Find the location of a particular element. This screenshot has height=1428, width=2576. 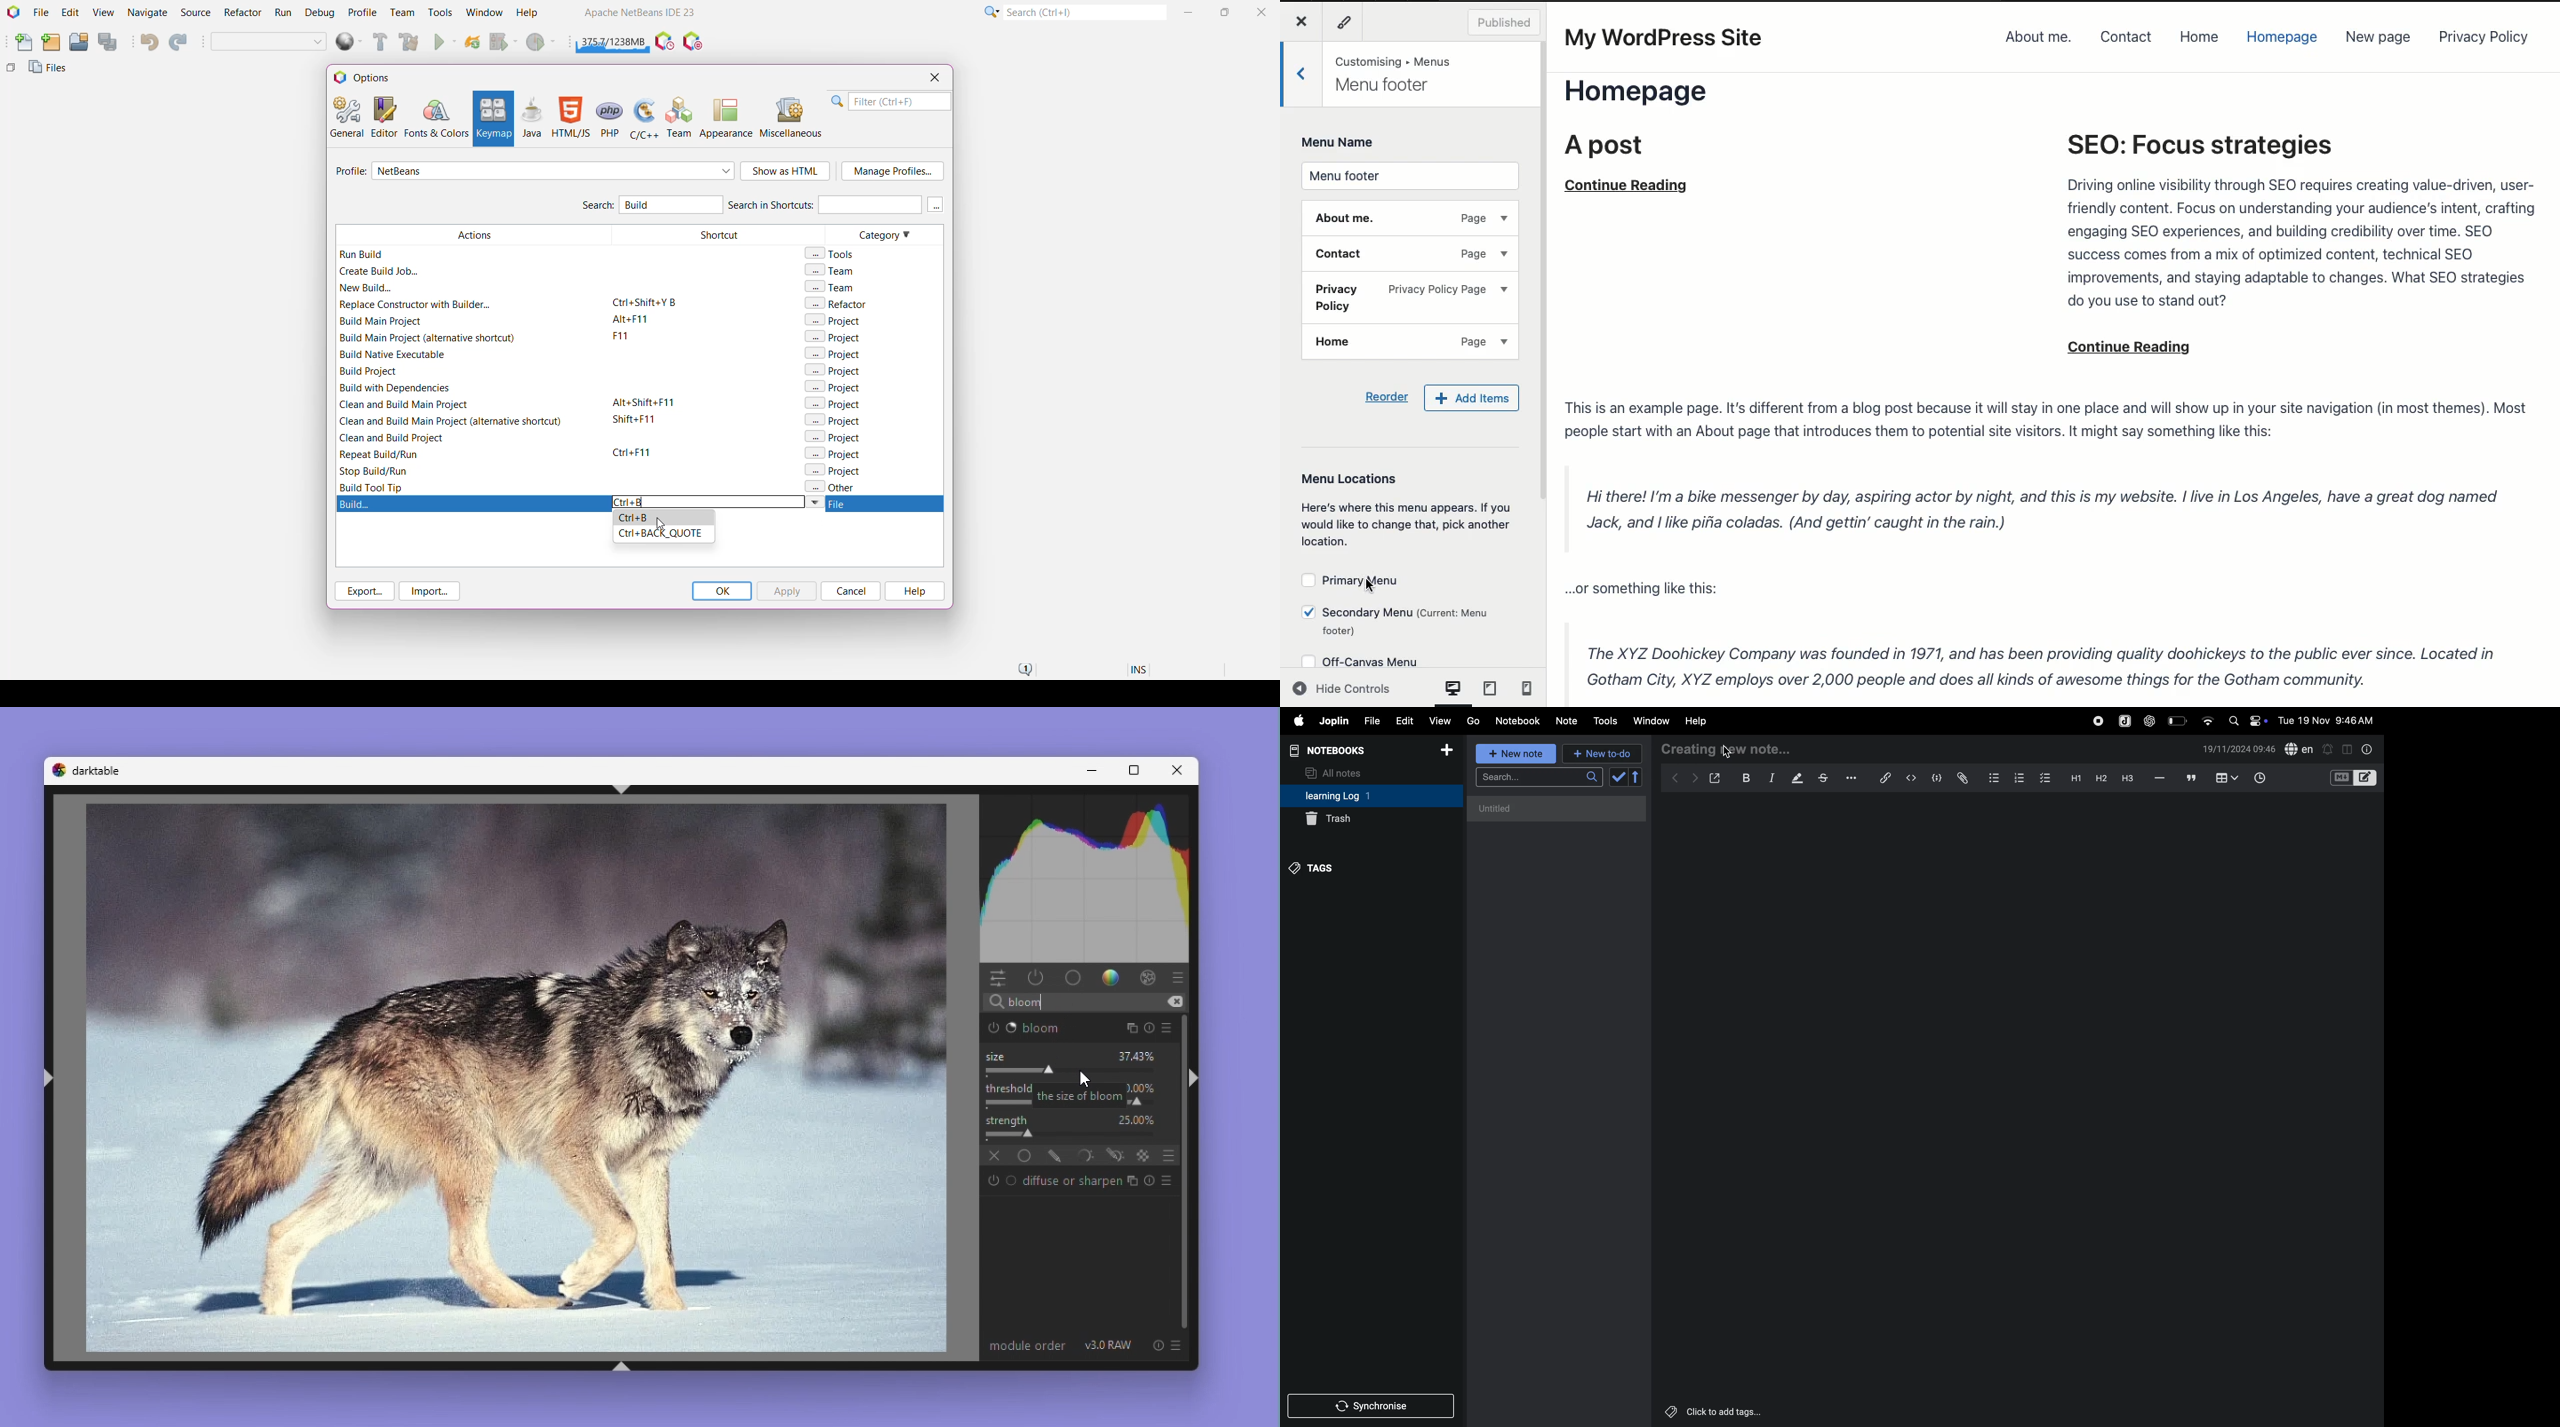

view is located at coordinates (1440, 721).